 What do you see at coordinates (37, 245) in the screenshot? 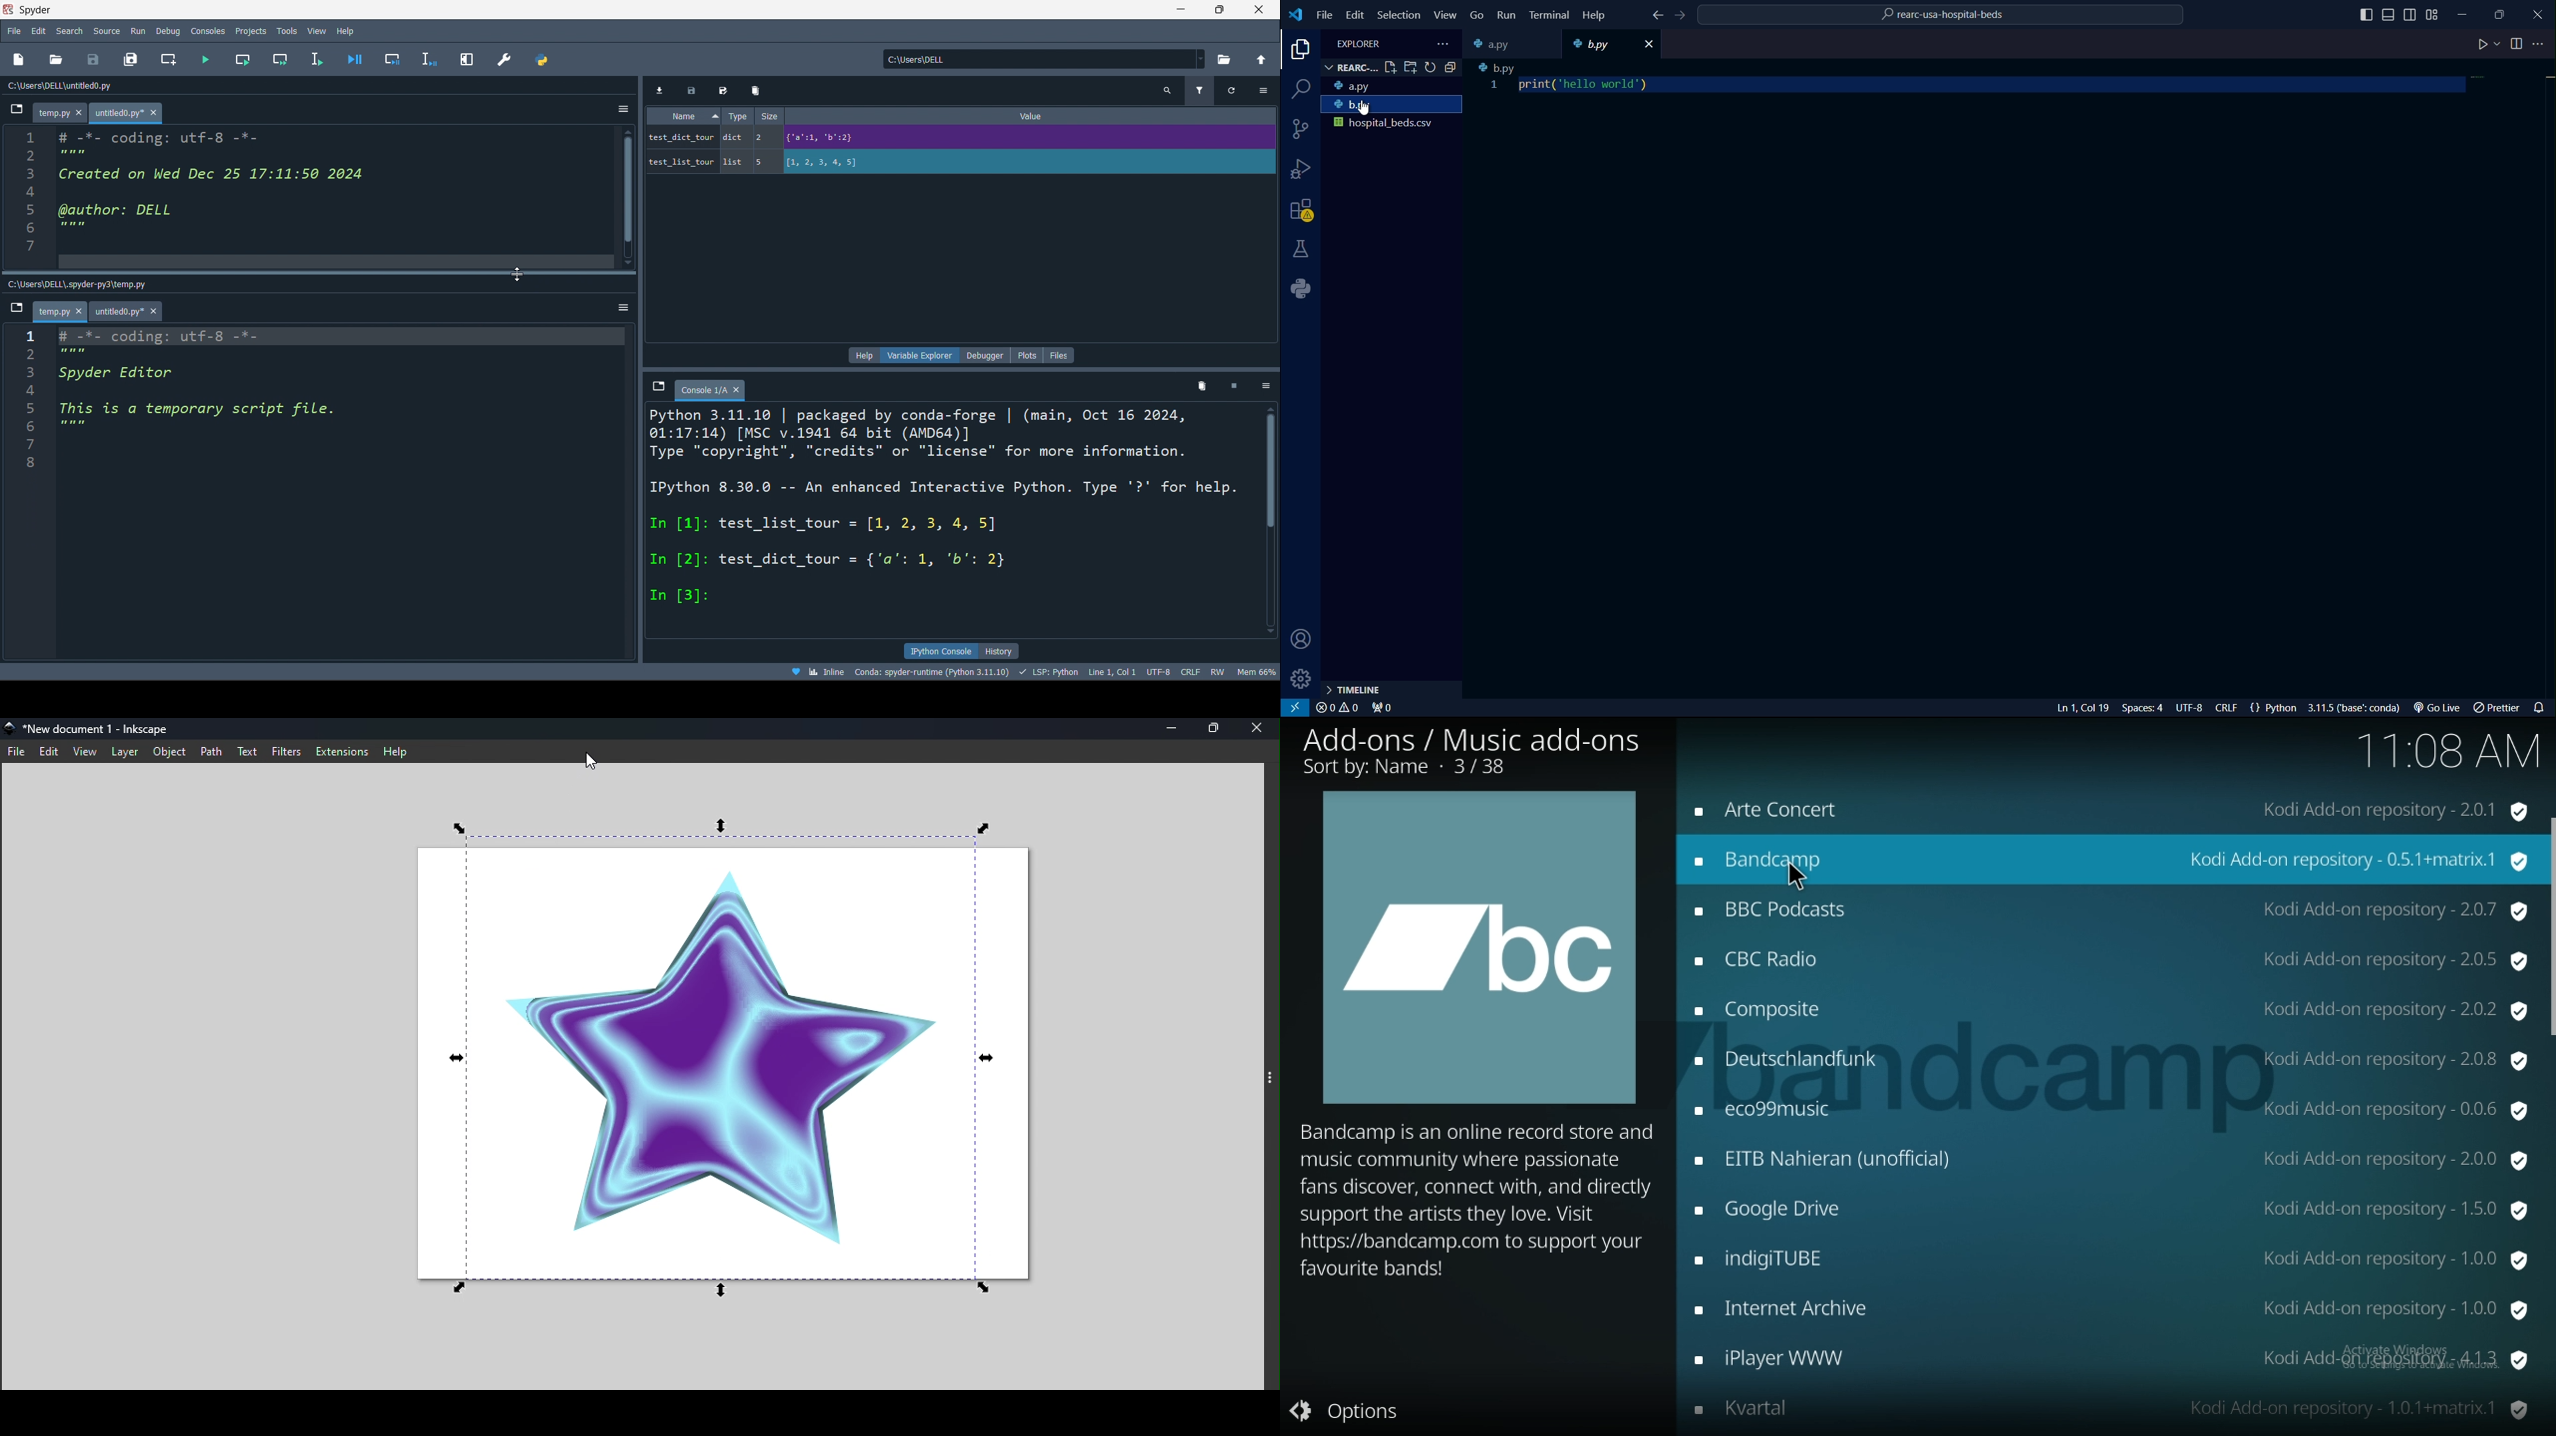
I see `7` at bounding box center [37, 245].